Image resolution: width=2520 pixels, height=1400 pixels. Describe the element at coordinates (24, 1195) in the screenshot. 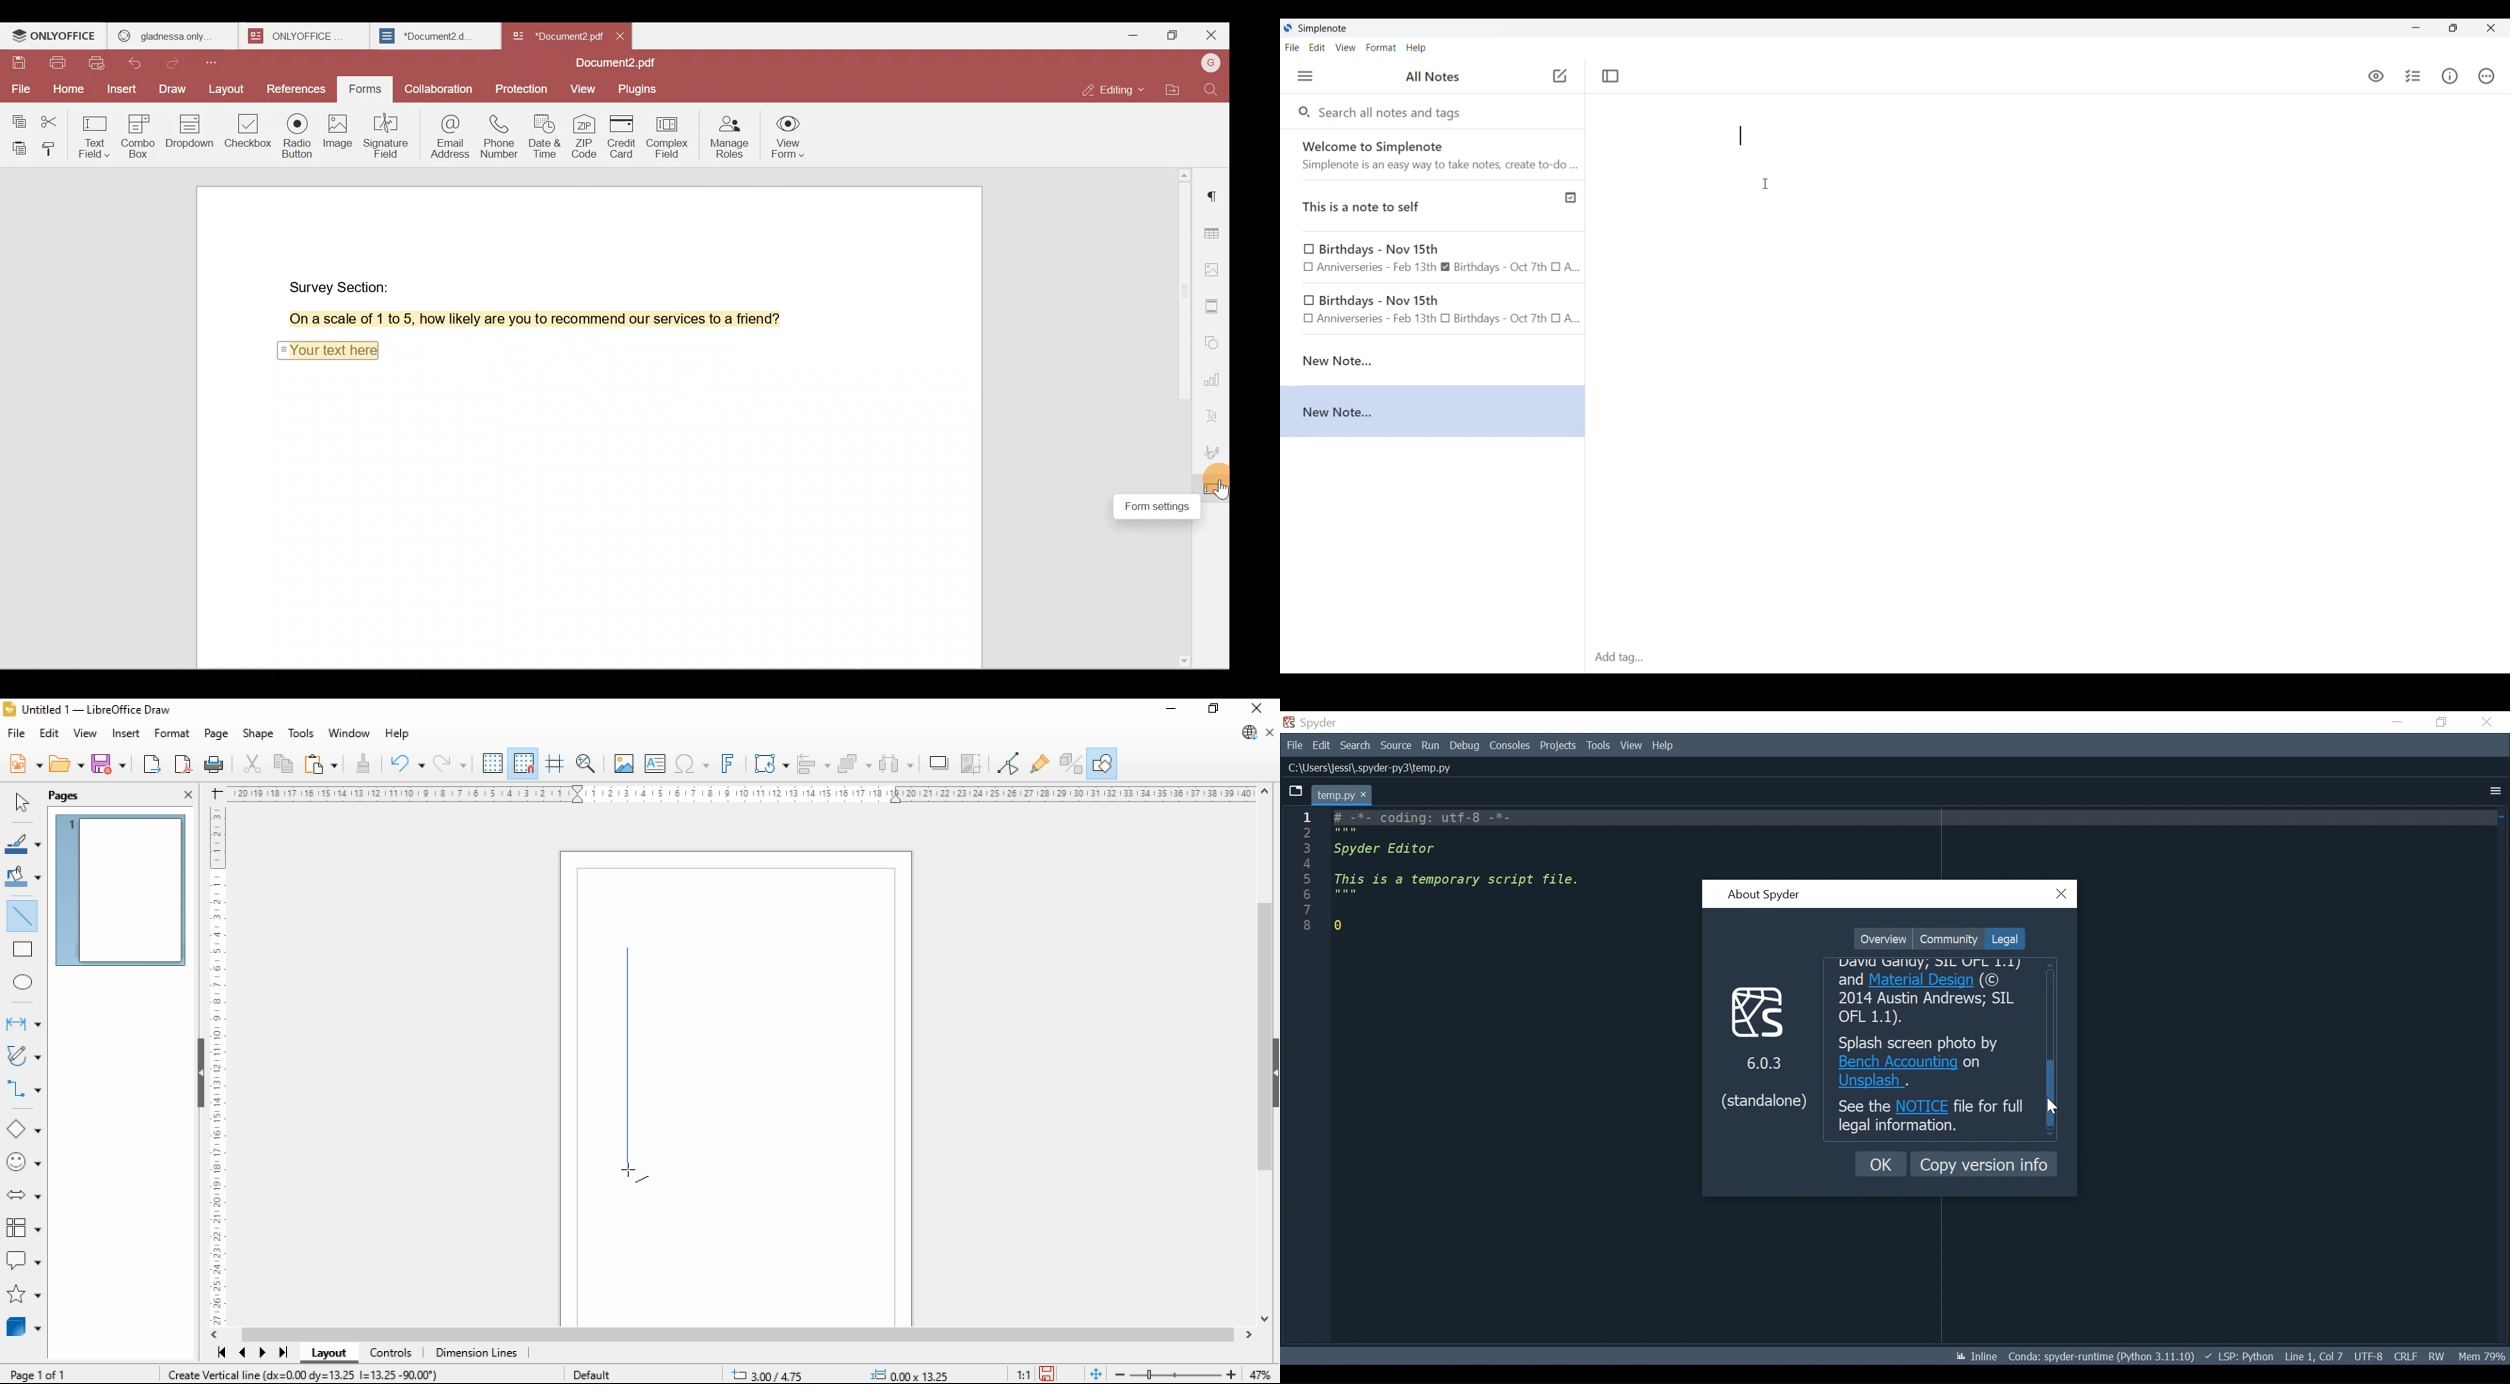

I see `block arrows` at that location.